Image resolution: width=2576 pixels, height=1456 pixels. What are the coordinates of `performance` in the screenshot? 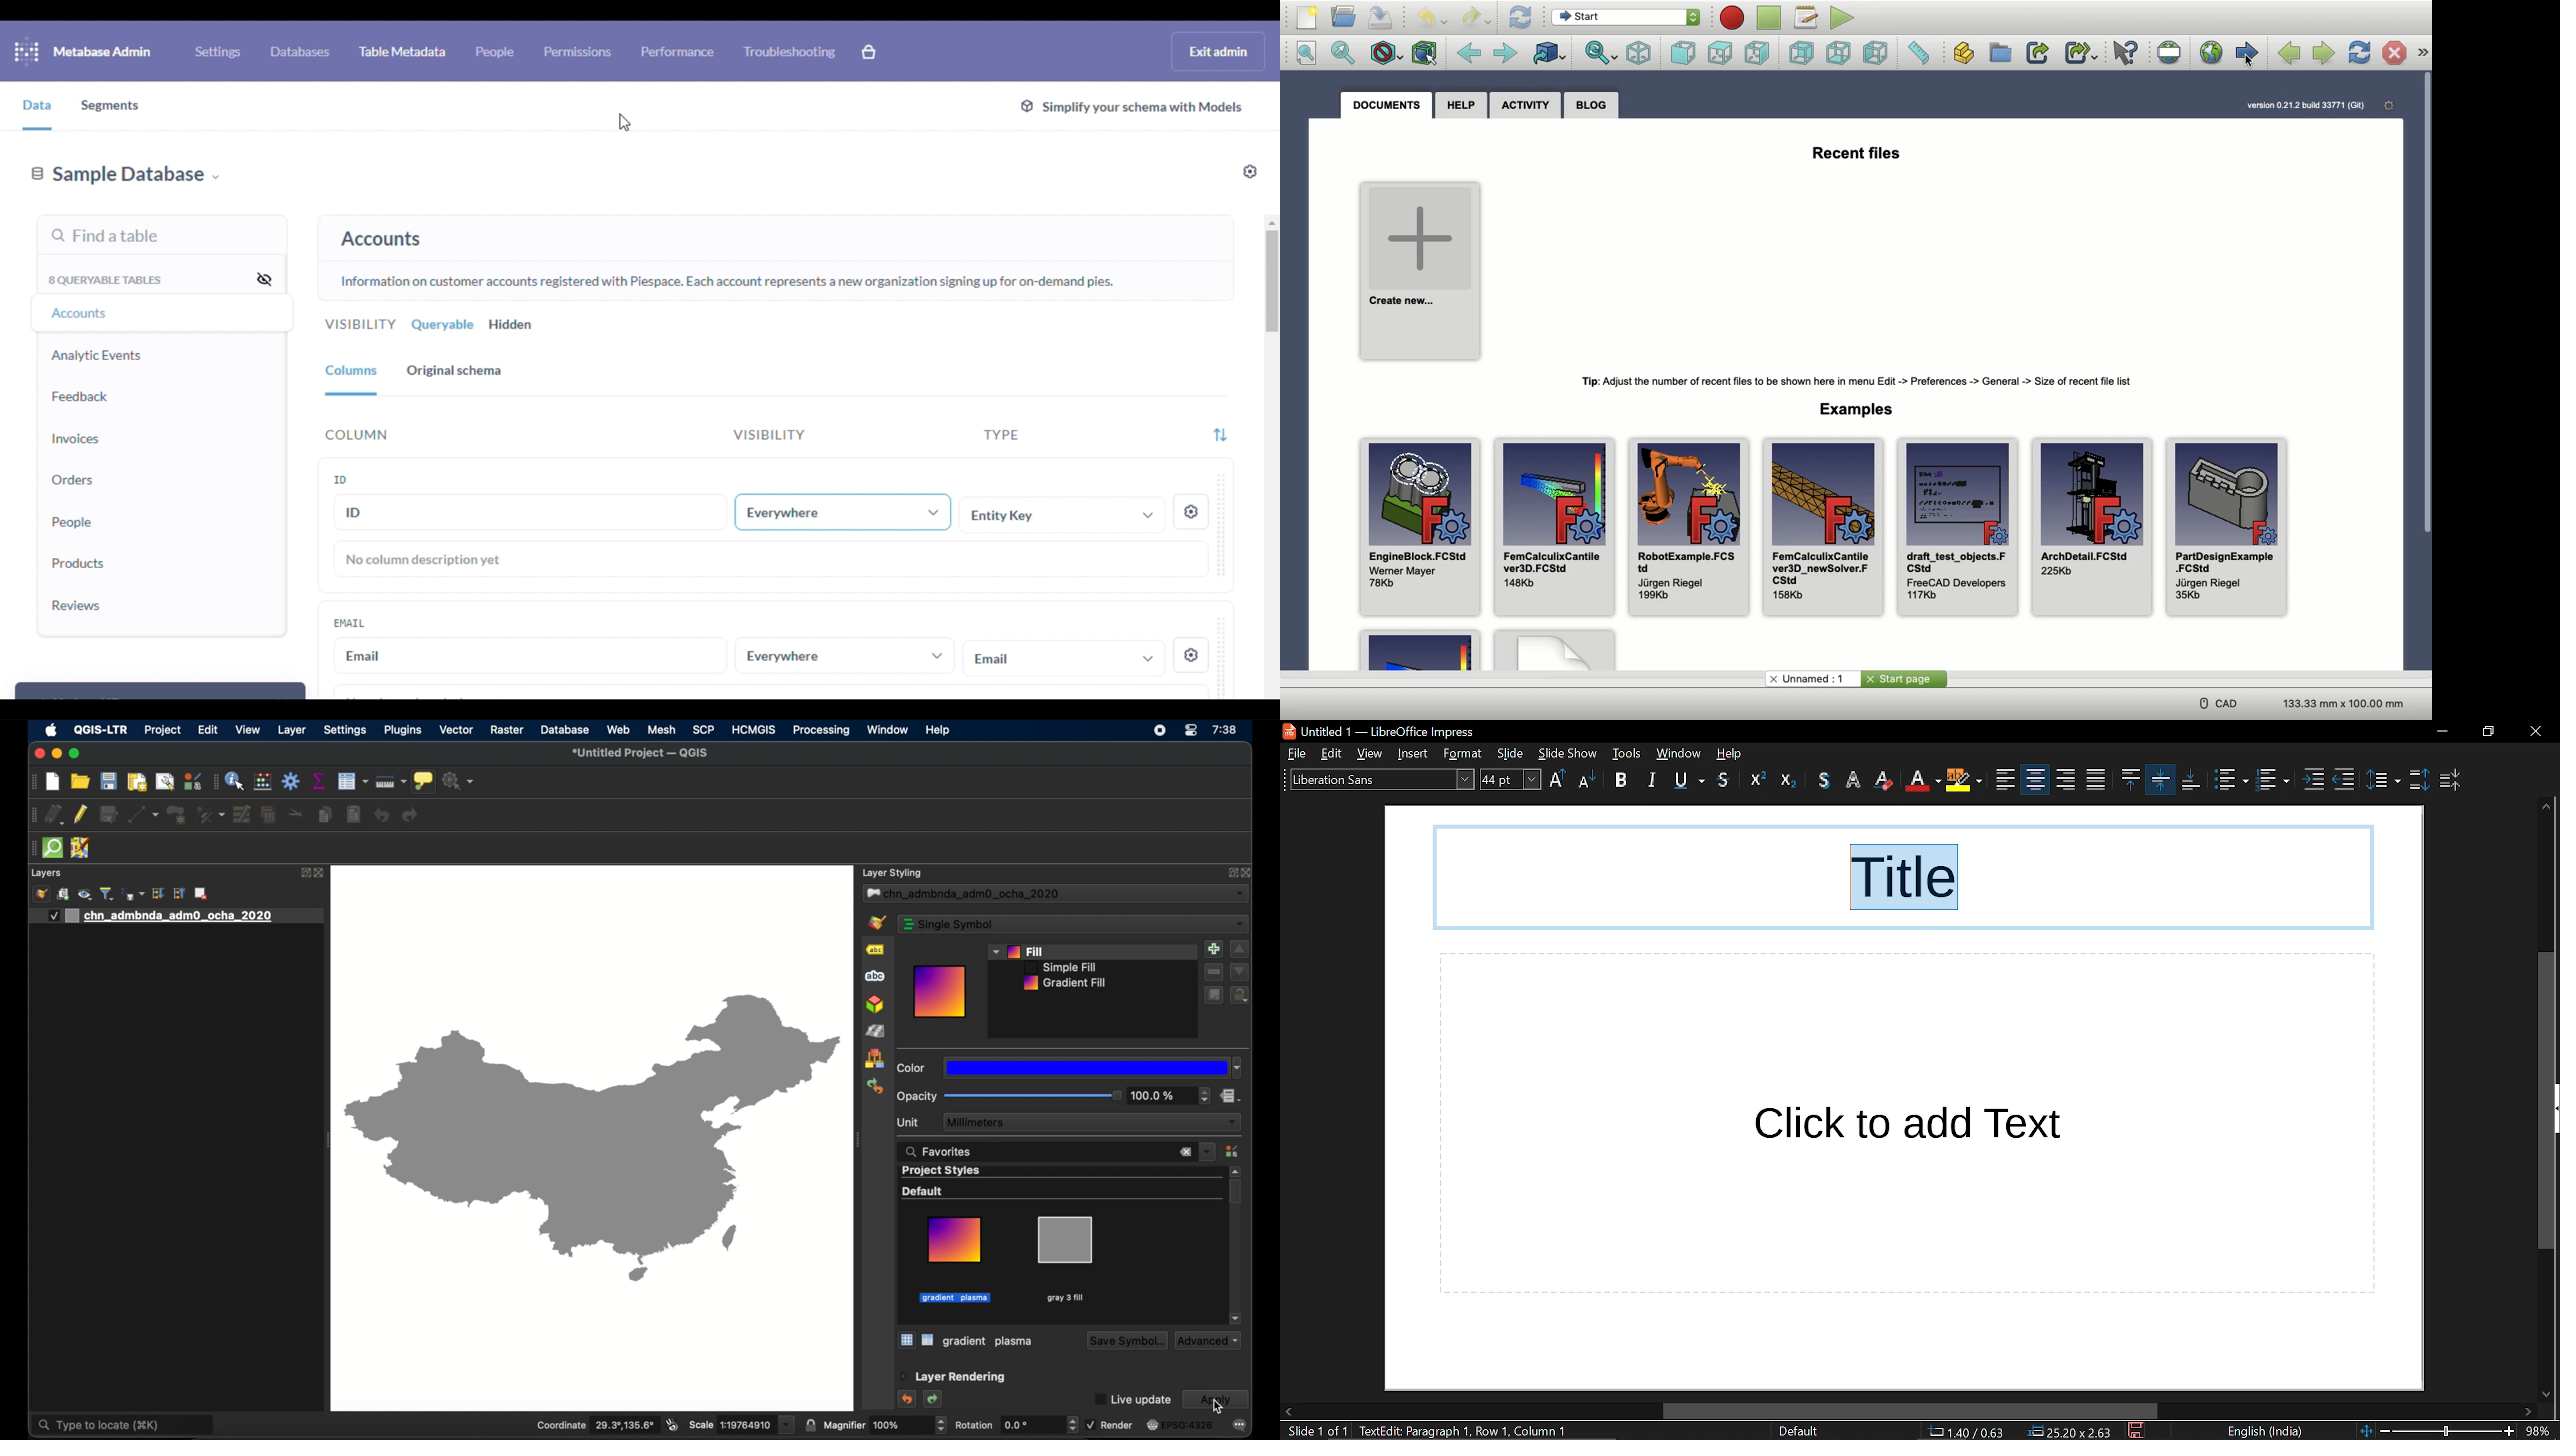 It's located at (679, 51).